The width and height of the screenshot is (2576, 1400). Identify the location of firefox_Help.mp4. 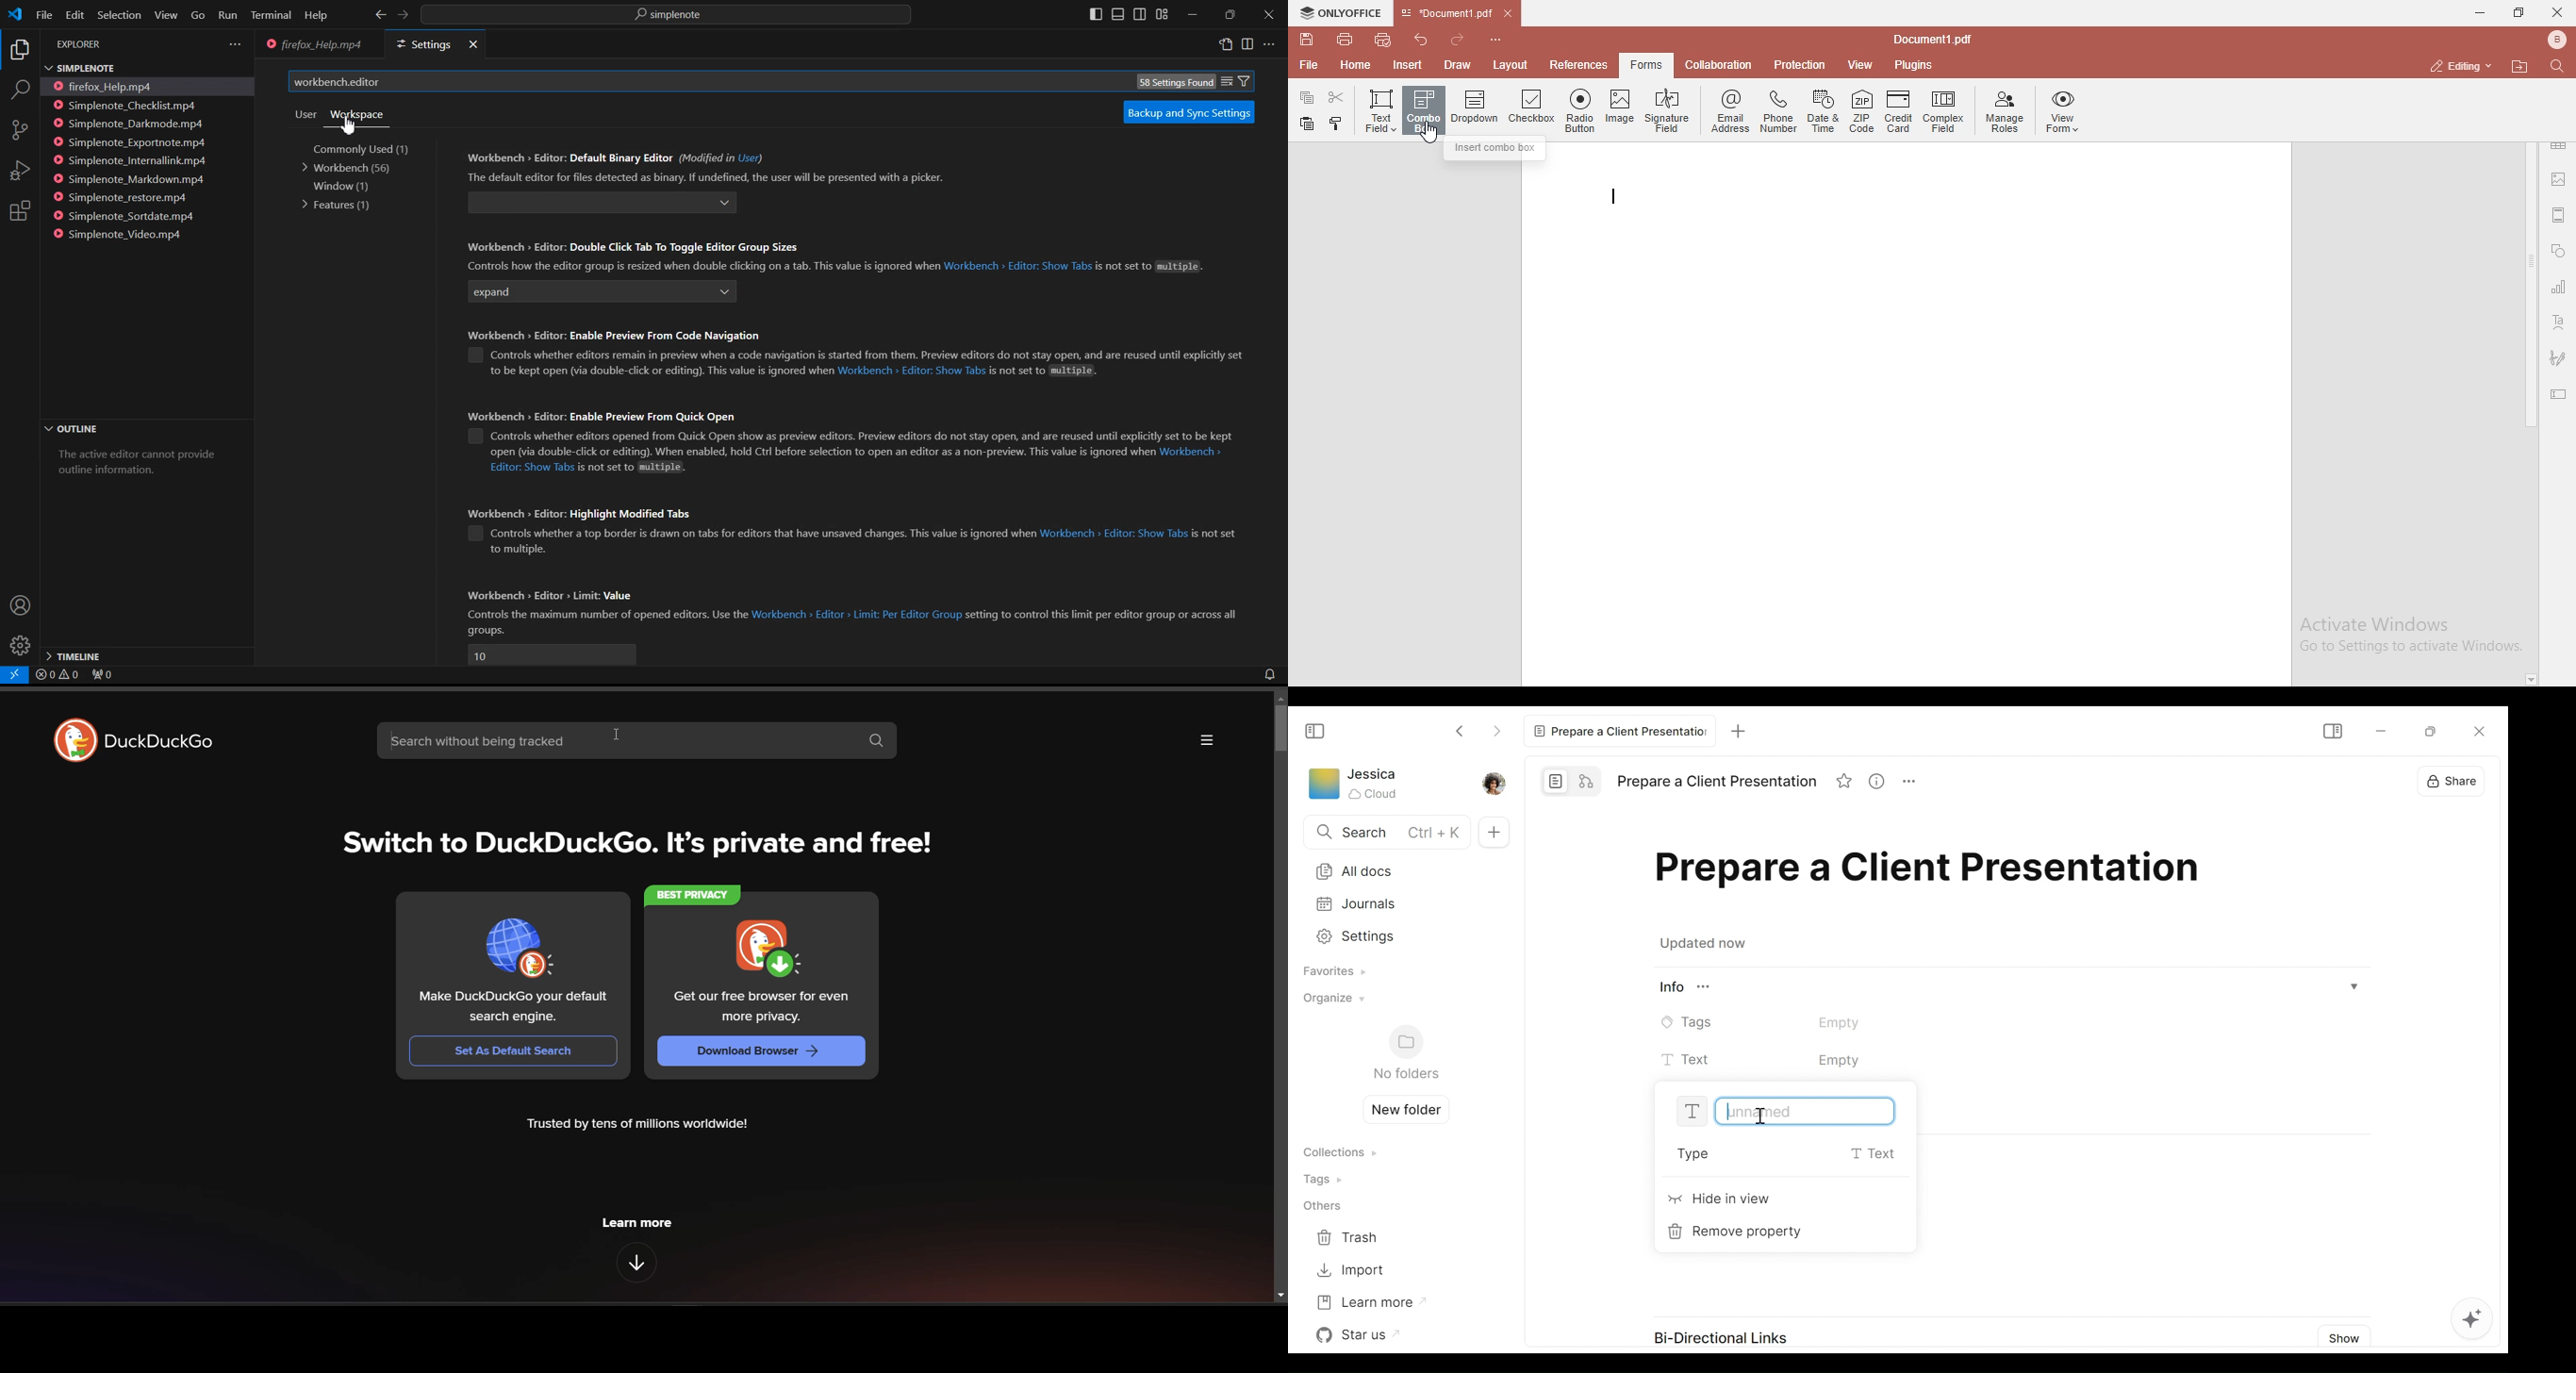
(111, 86).